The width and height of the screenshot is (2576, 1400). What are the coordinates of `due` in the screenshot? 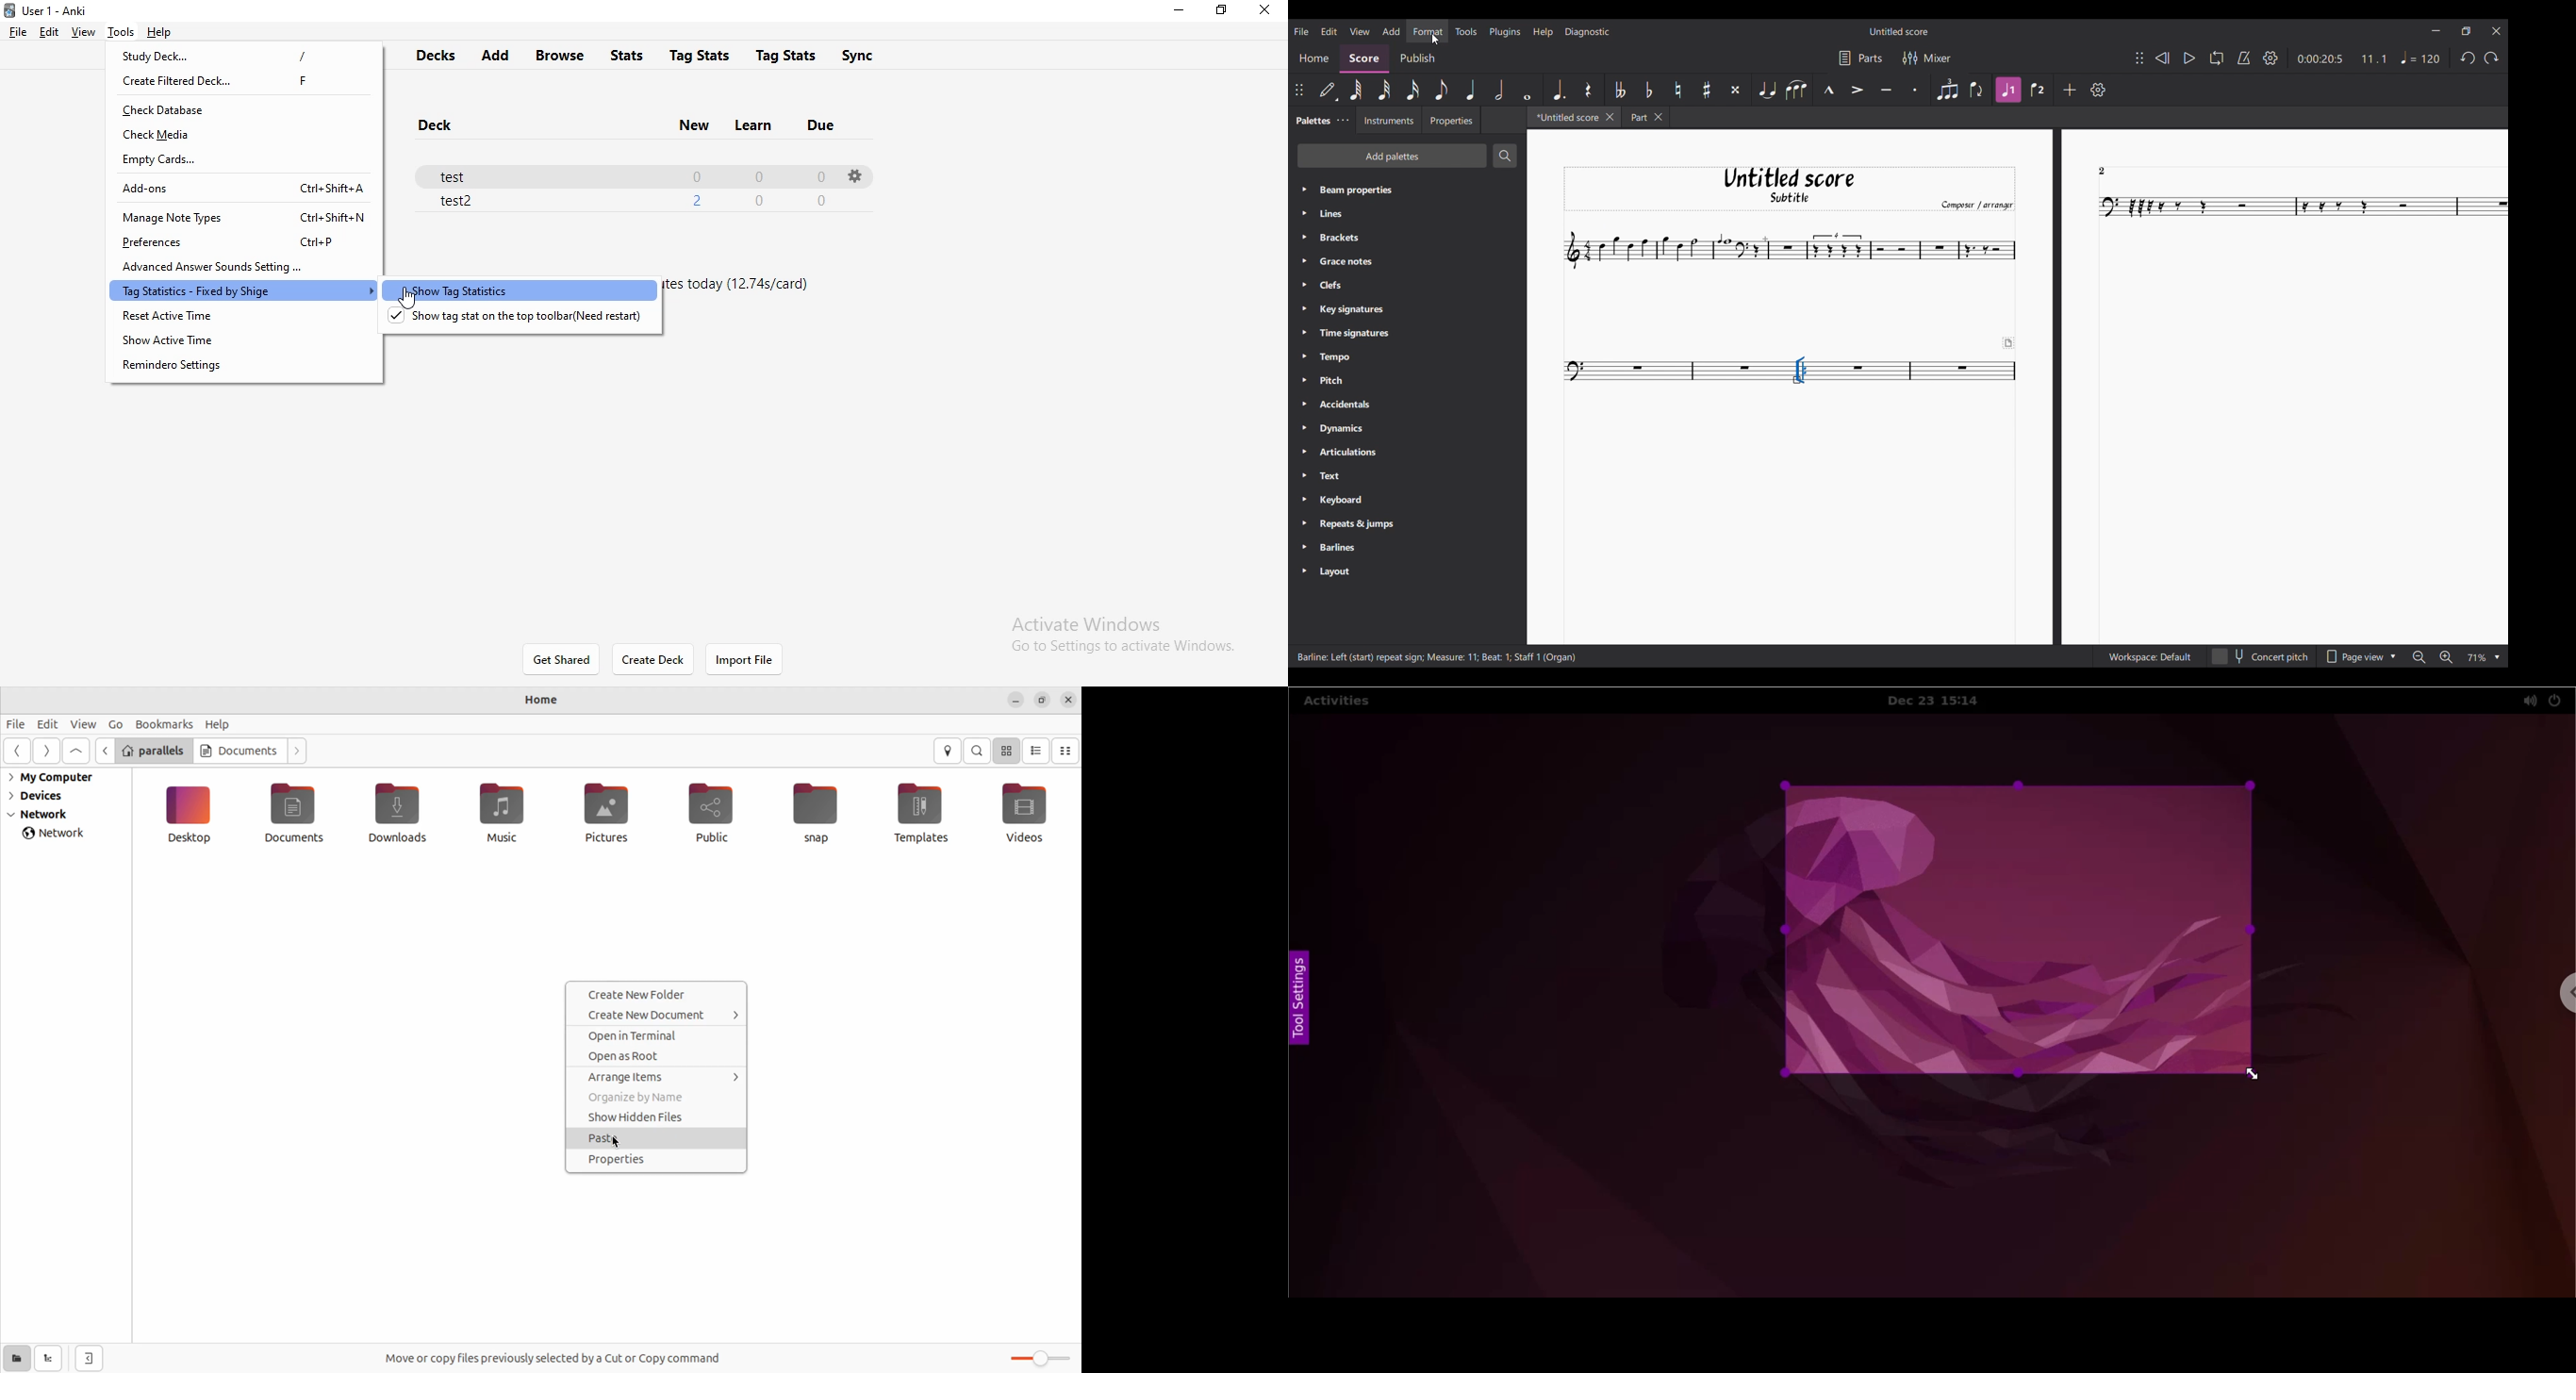 It's located at (832, 126).